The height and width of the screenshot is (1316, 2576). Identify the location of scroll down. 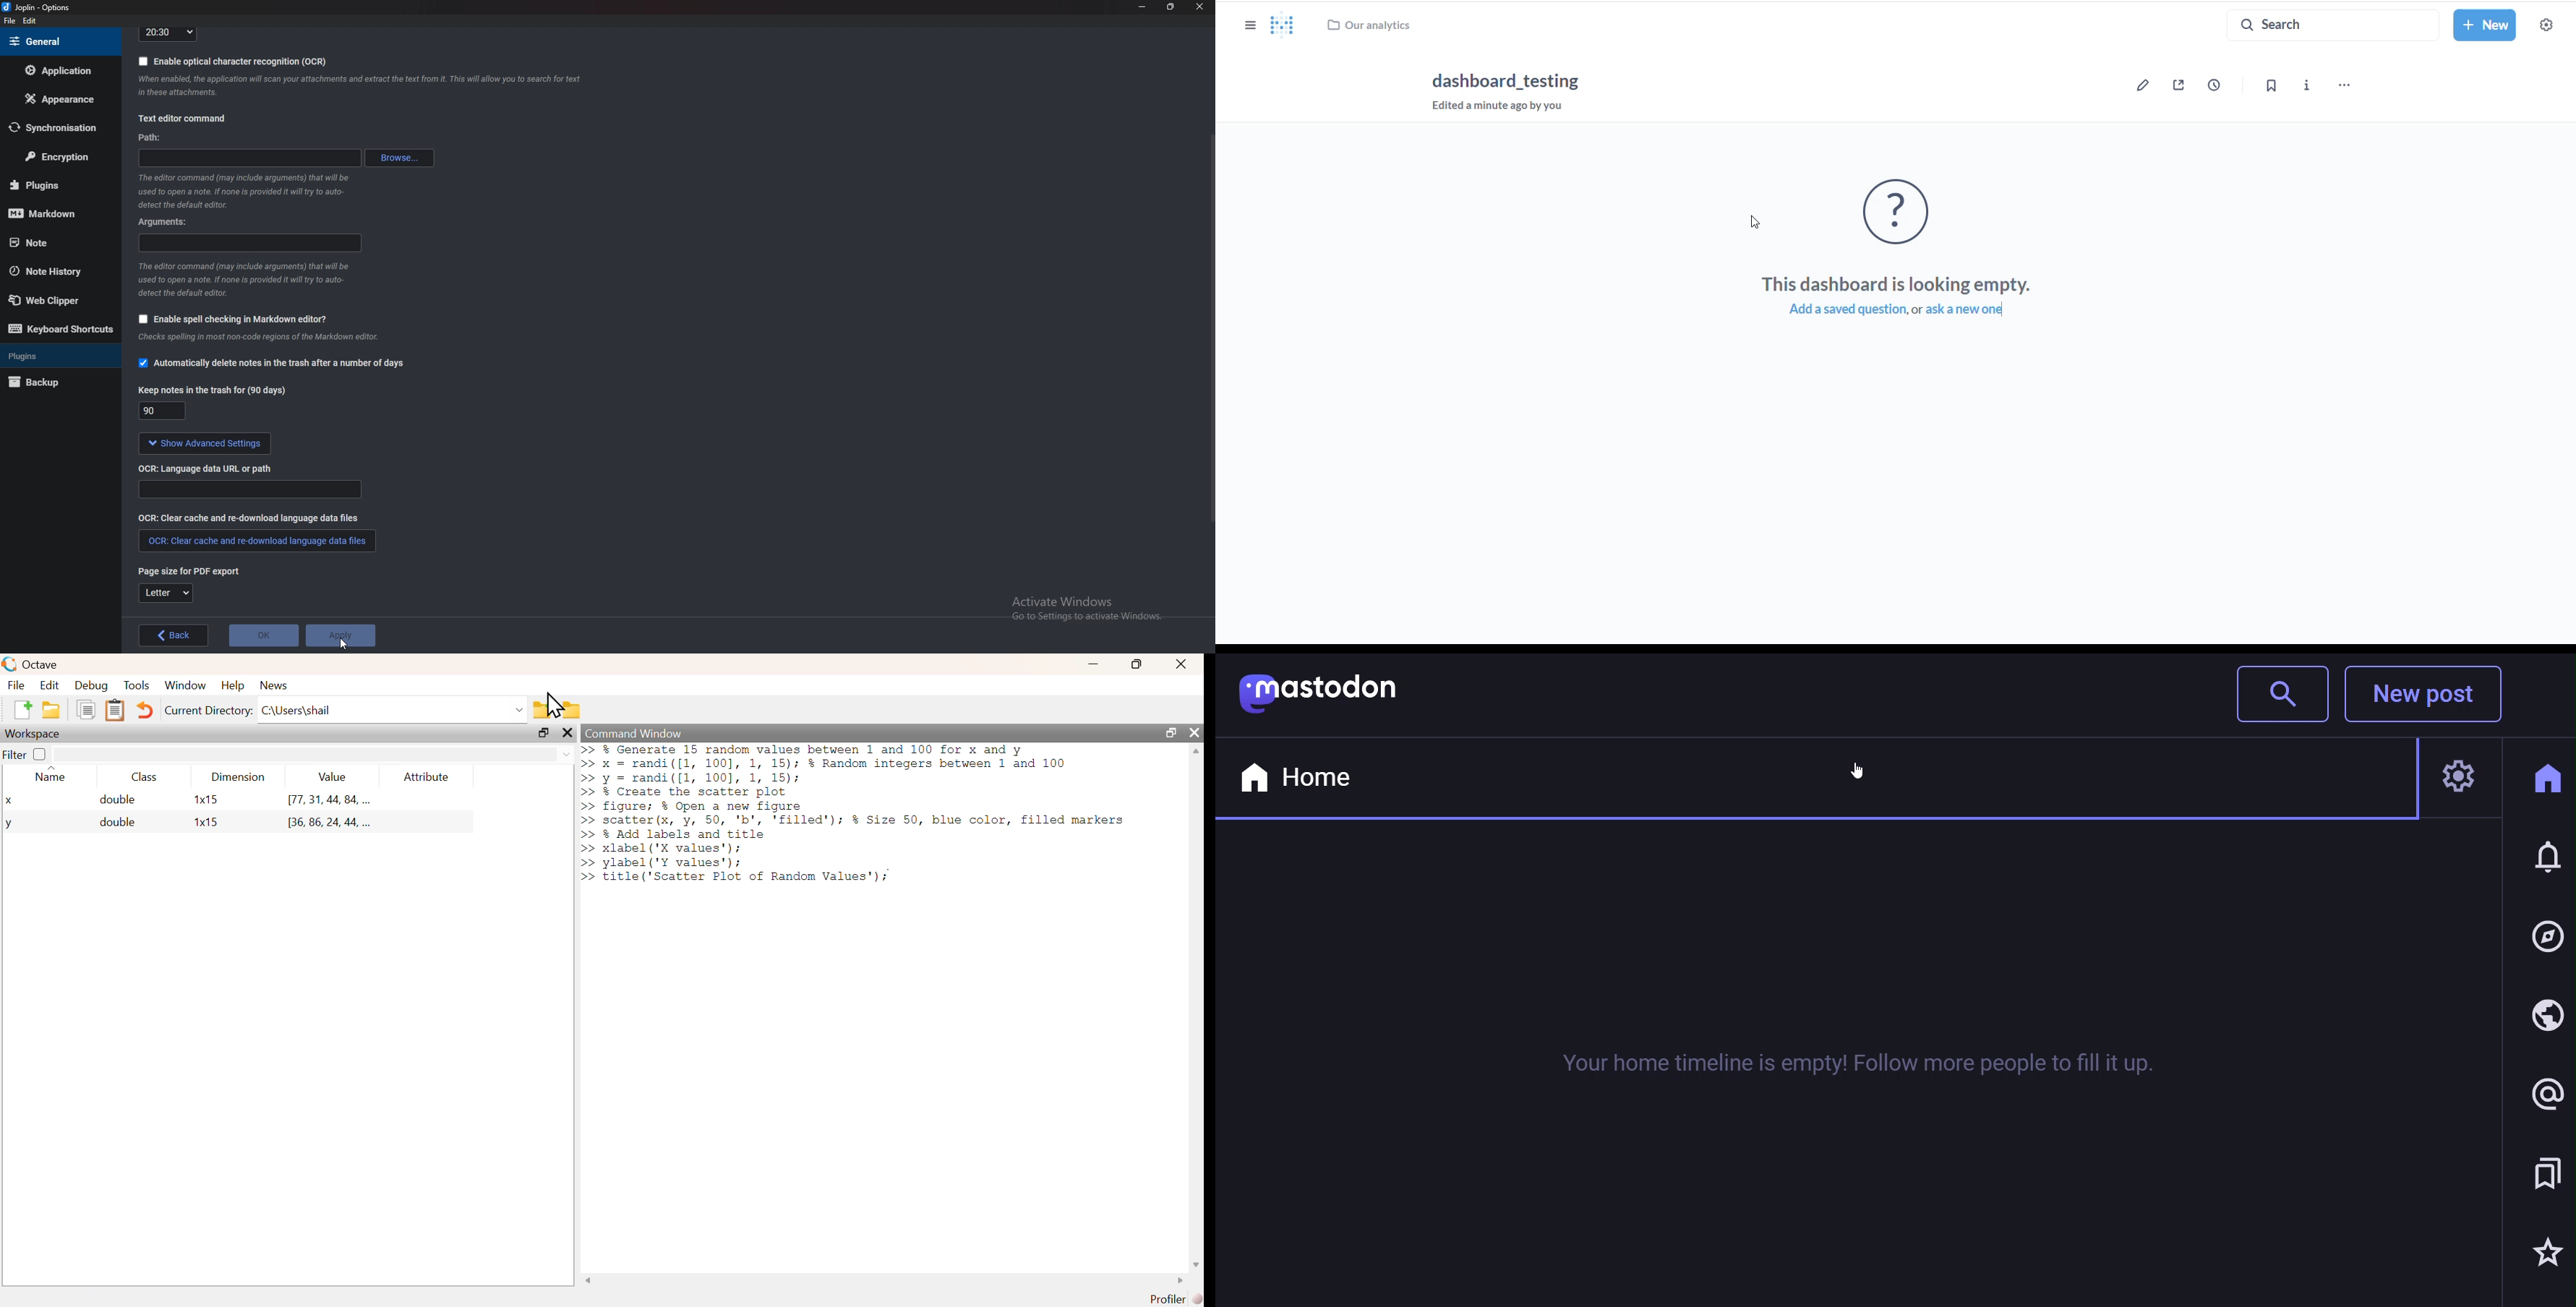
(1195, 1266).